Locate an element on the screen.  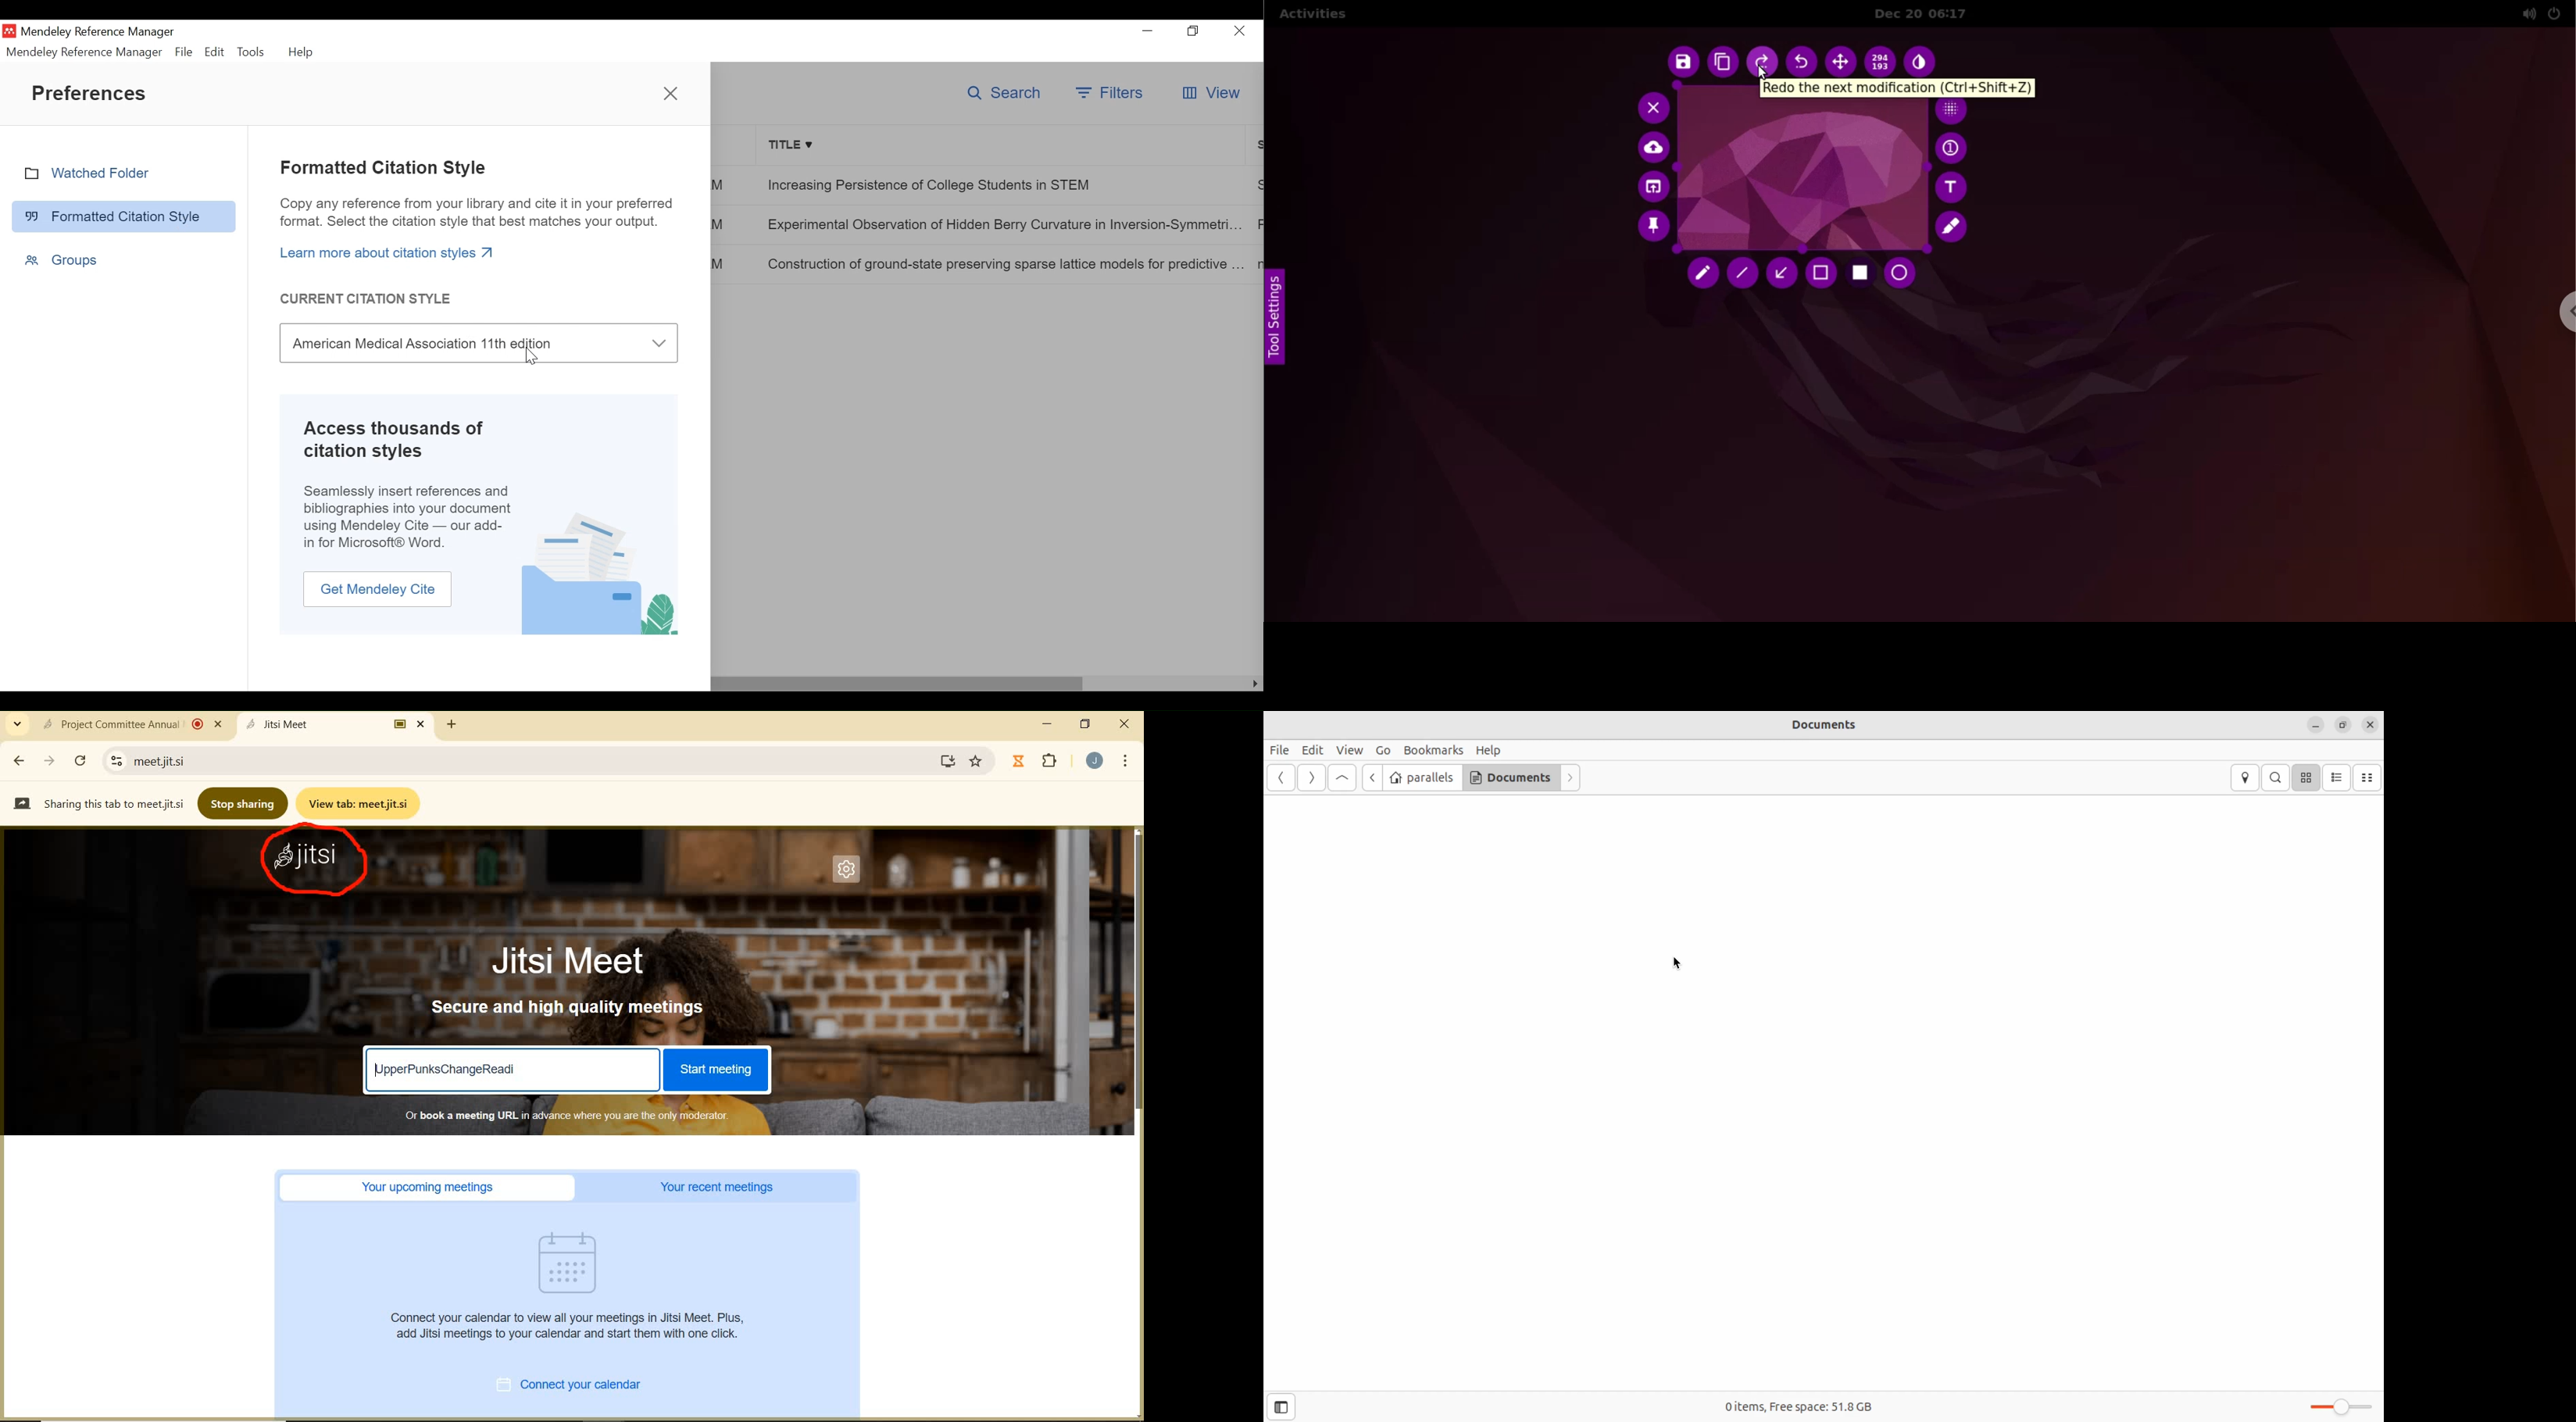
JITSI MEET is located at coordinates (580, 960).